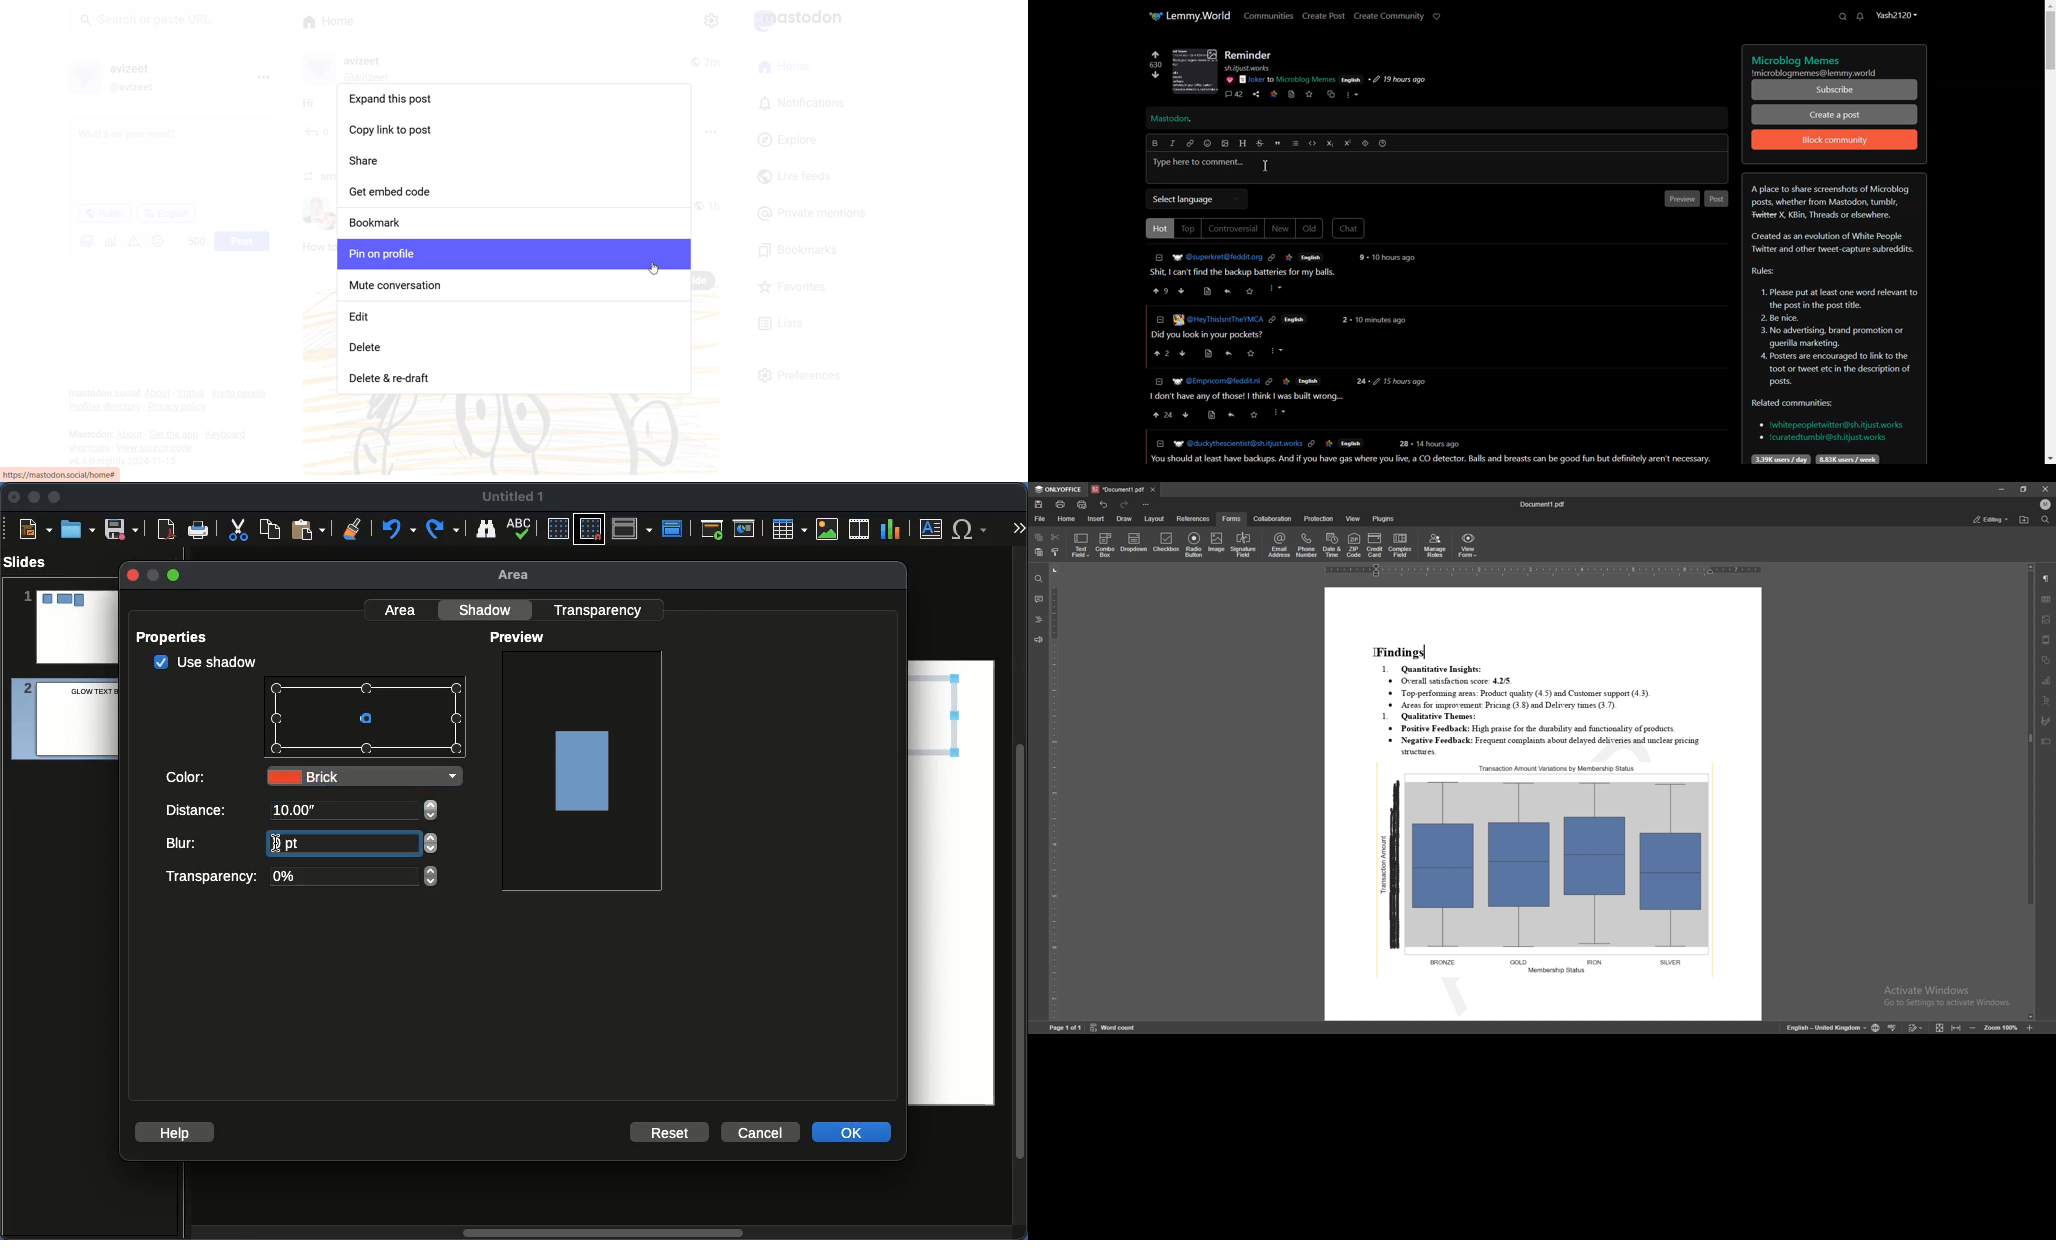  I want to click on Post, so click(1248, 273).